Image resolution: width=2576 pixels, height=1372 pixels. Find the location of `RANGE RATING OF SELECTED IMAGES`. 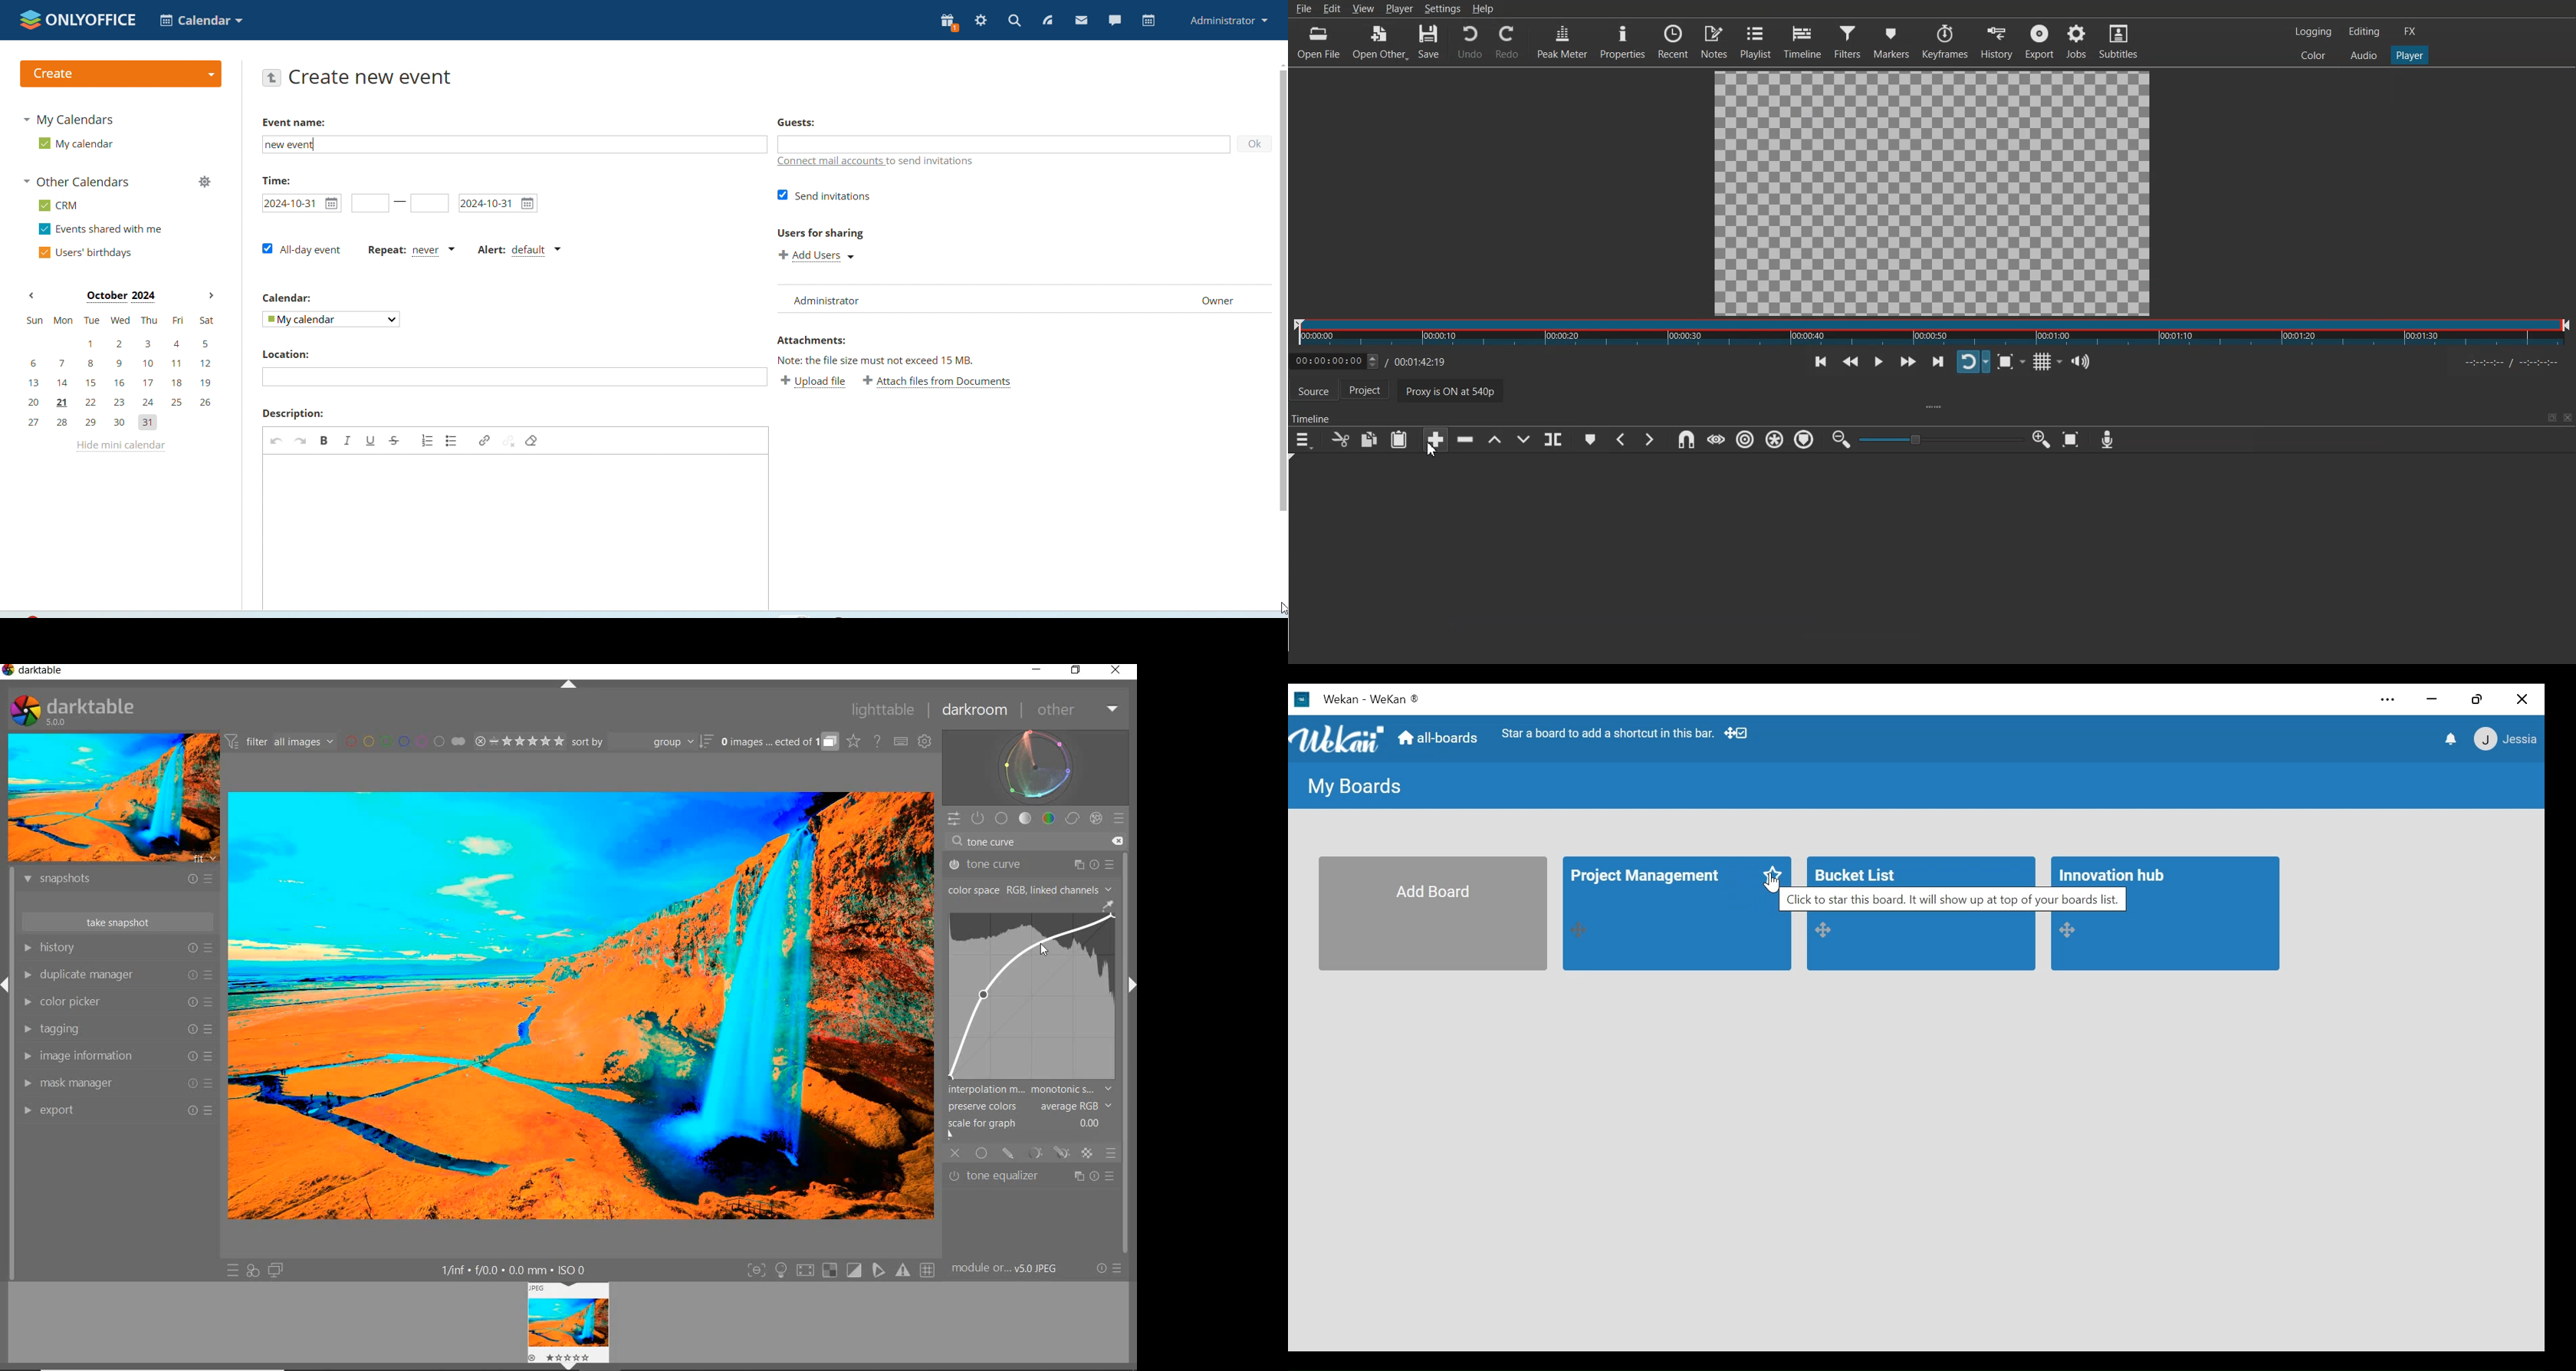

RANGE RATING OF SELECTED IMAGES is located at coordinates (519, 741).